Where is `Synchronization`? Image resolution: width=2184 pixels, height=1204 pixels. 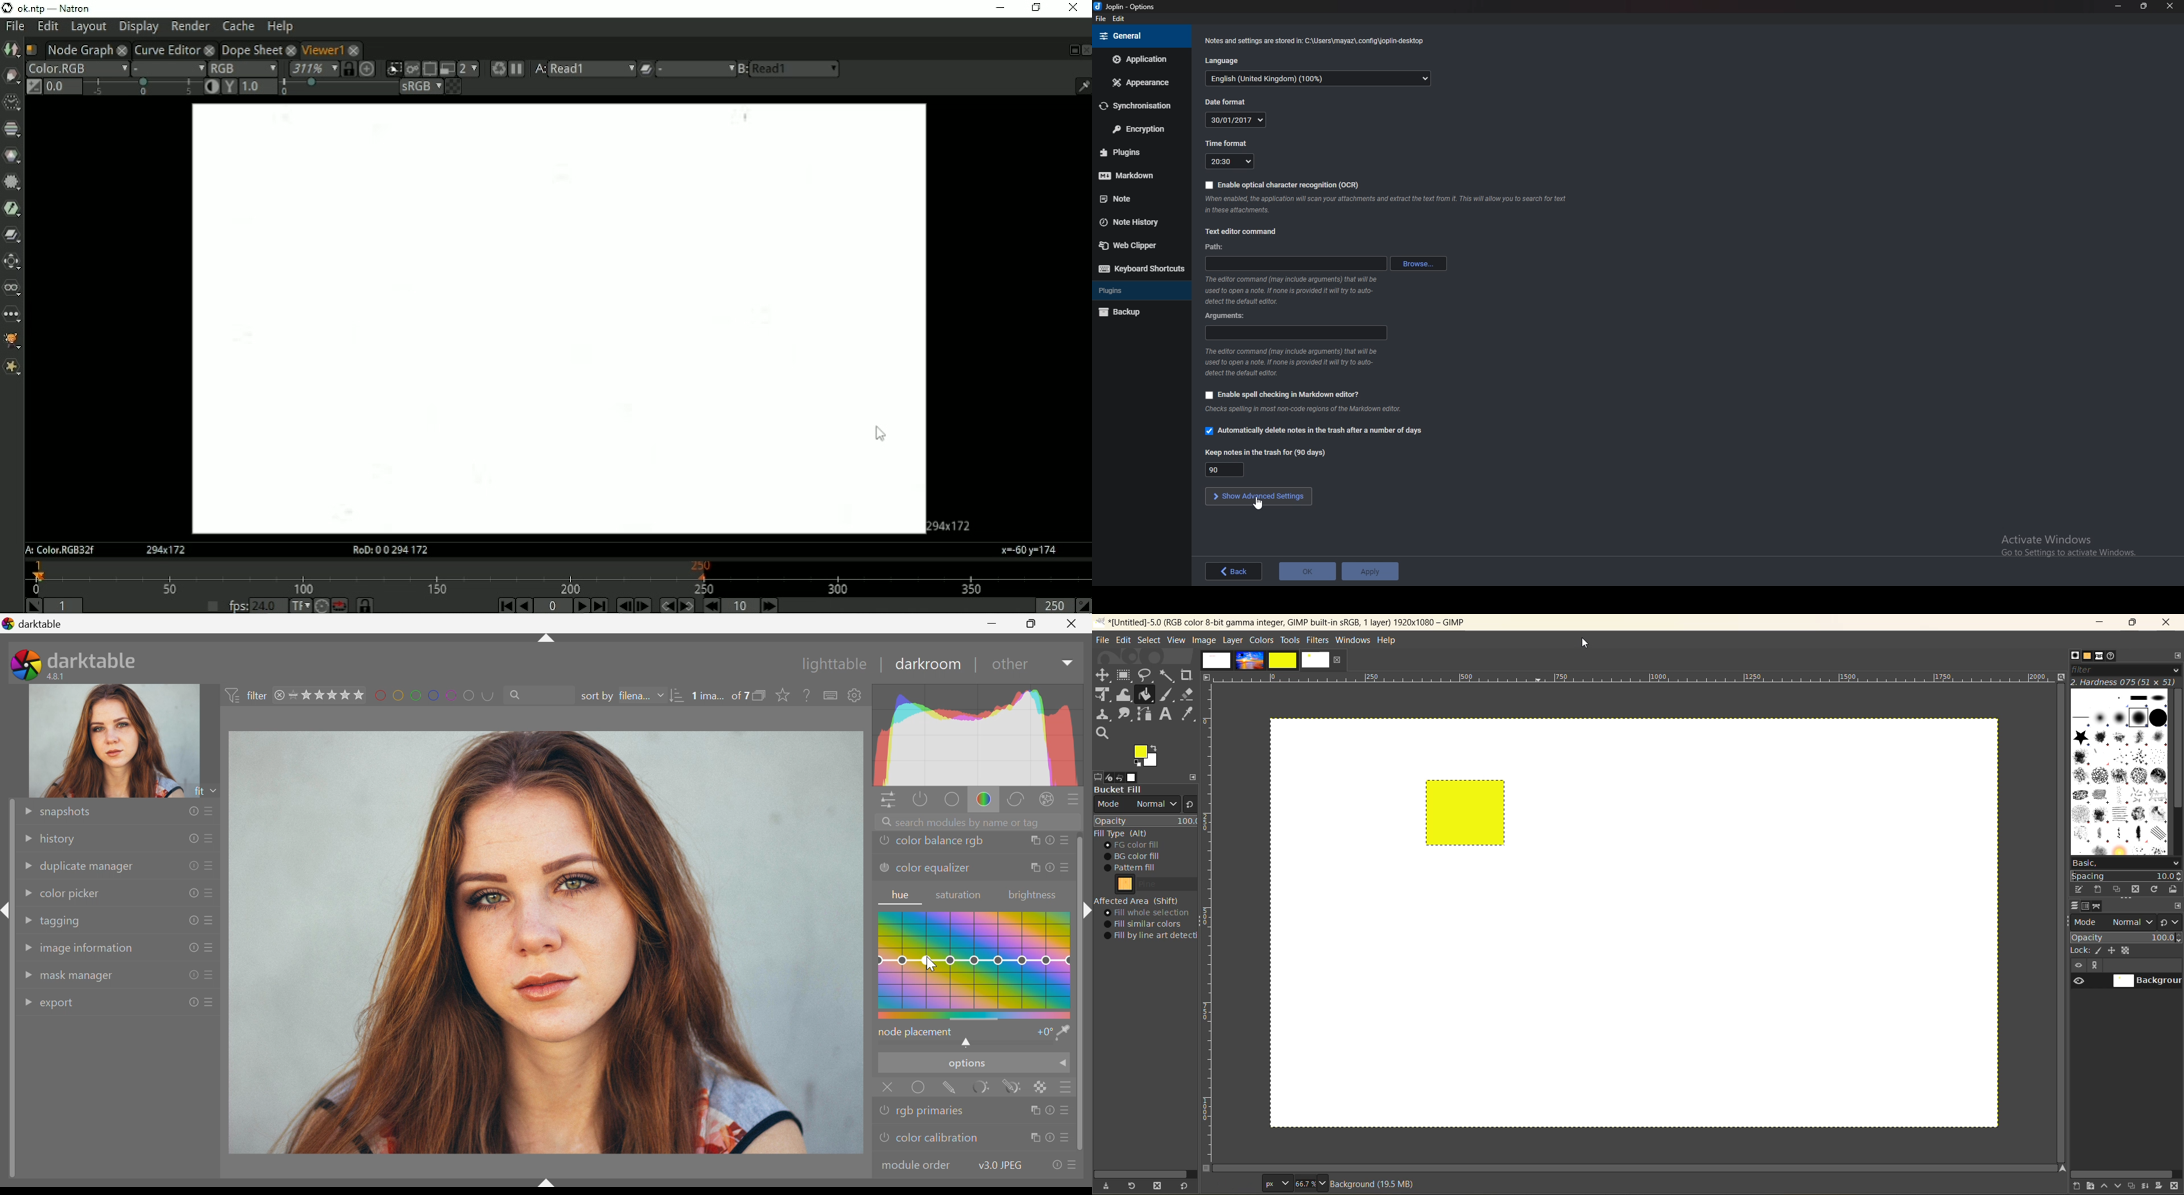 Synchronization is located at coordinates (1139, 106).